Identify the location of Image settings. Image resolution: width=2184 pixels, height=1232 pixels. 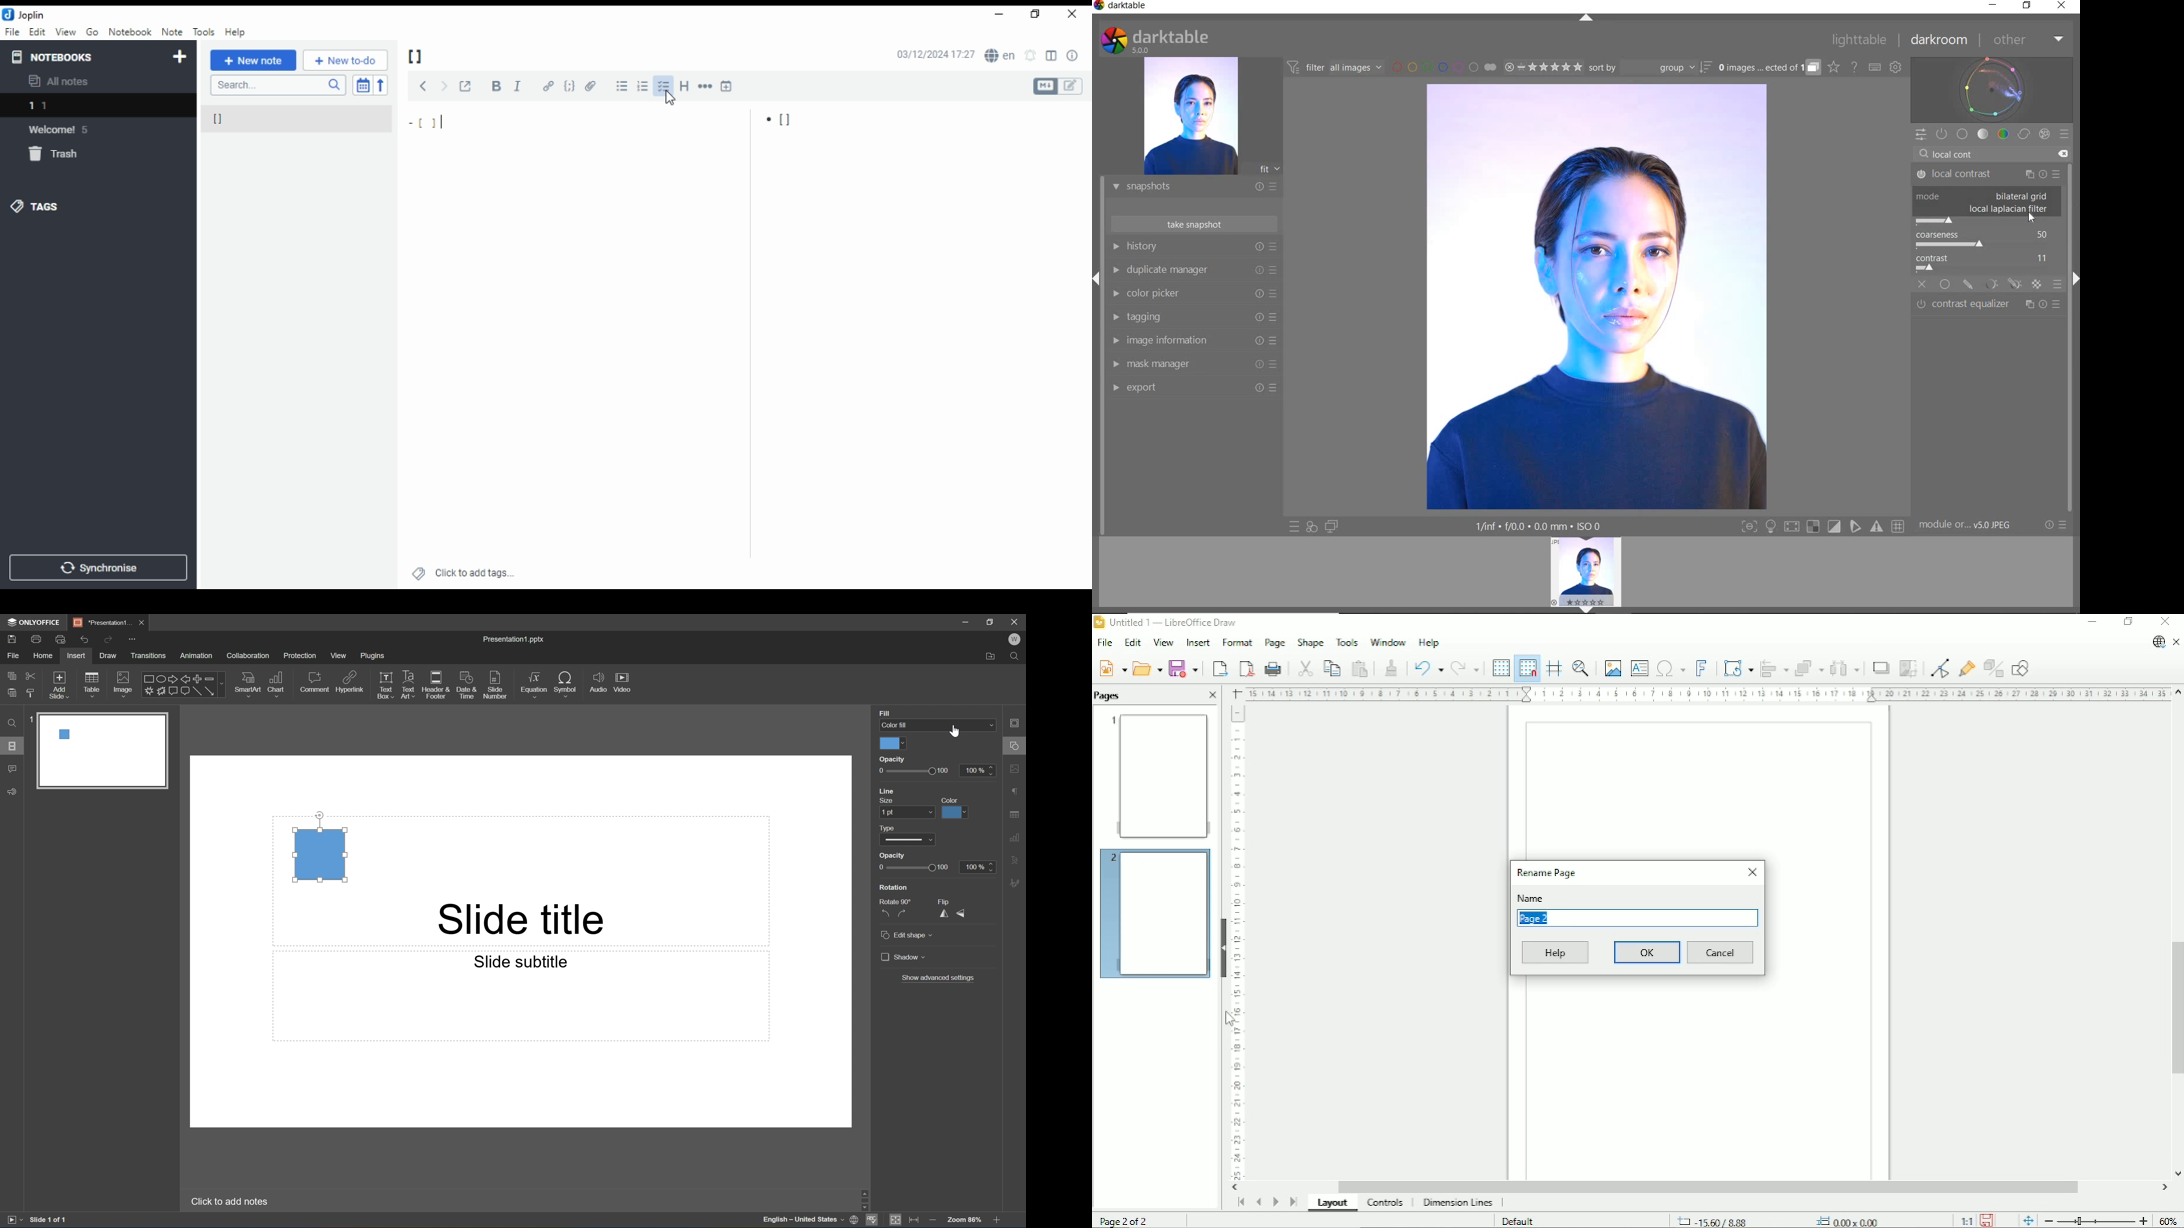
(1017, 767).